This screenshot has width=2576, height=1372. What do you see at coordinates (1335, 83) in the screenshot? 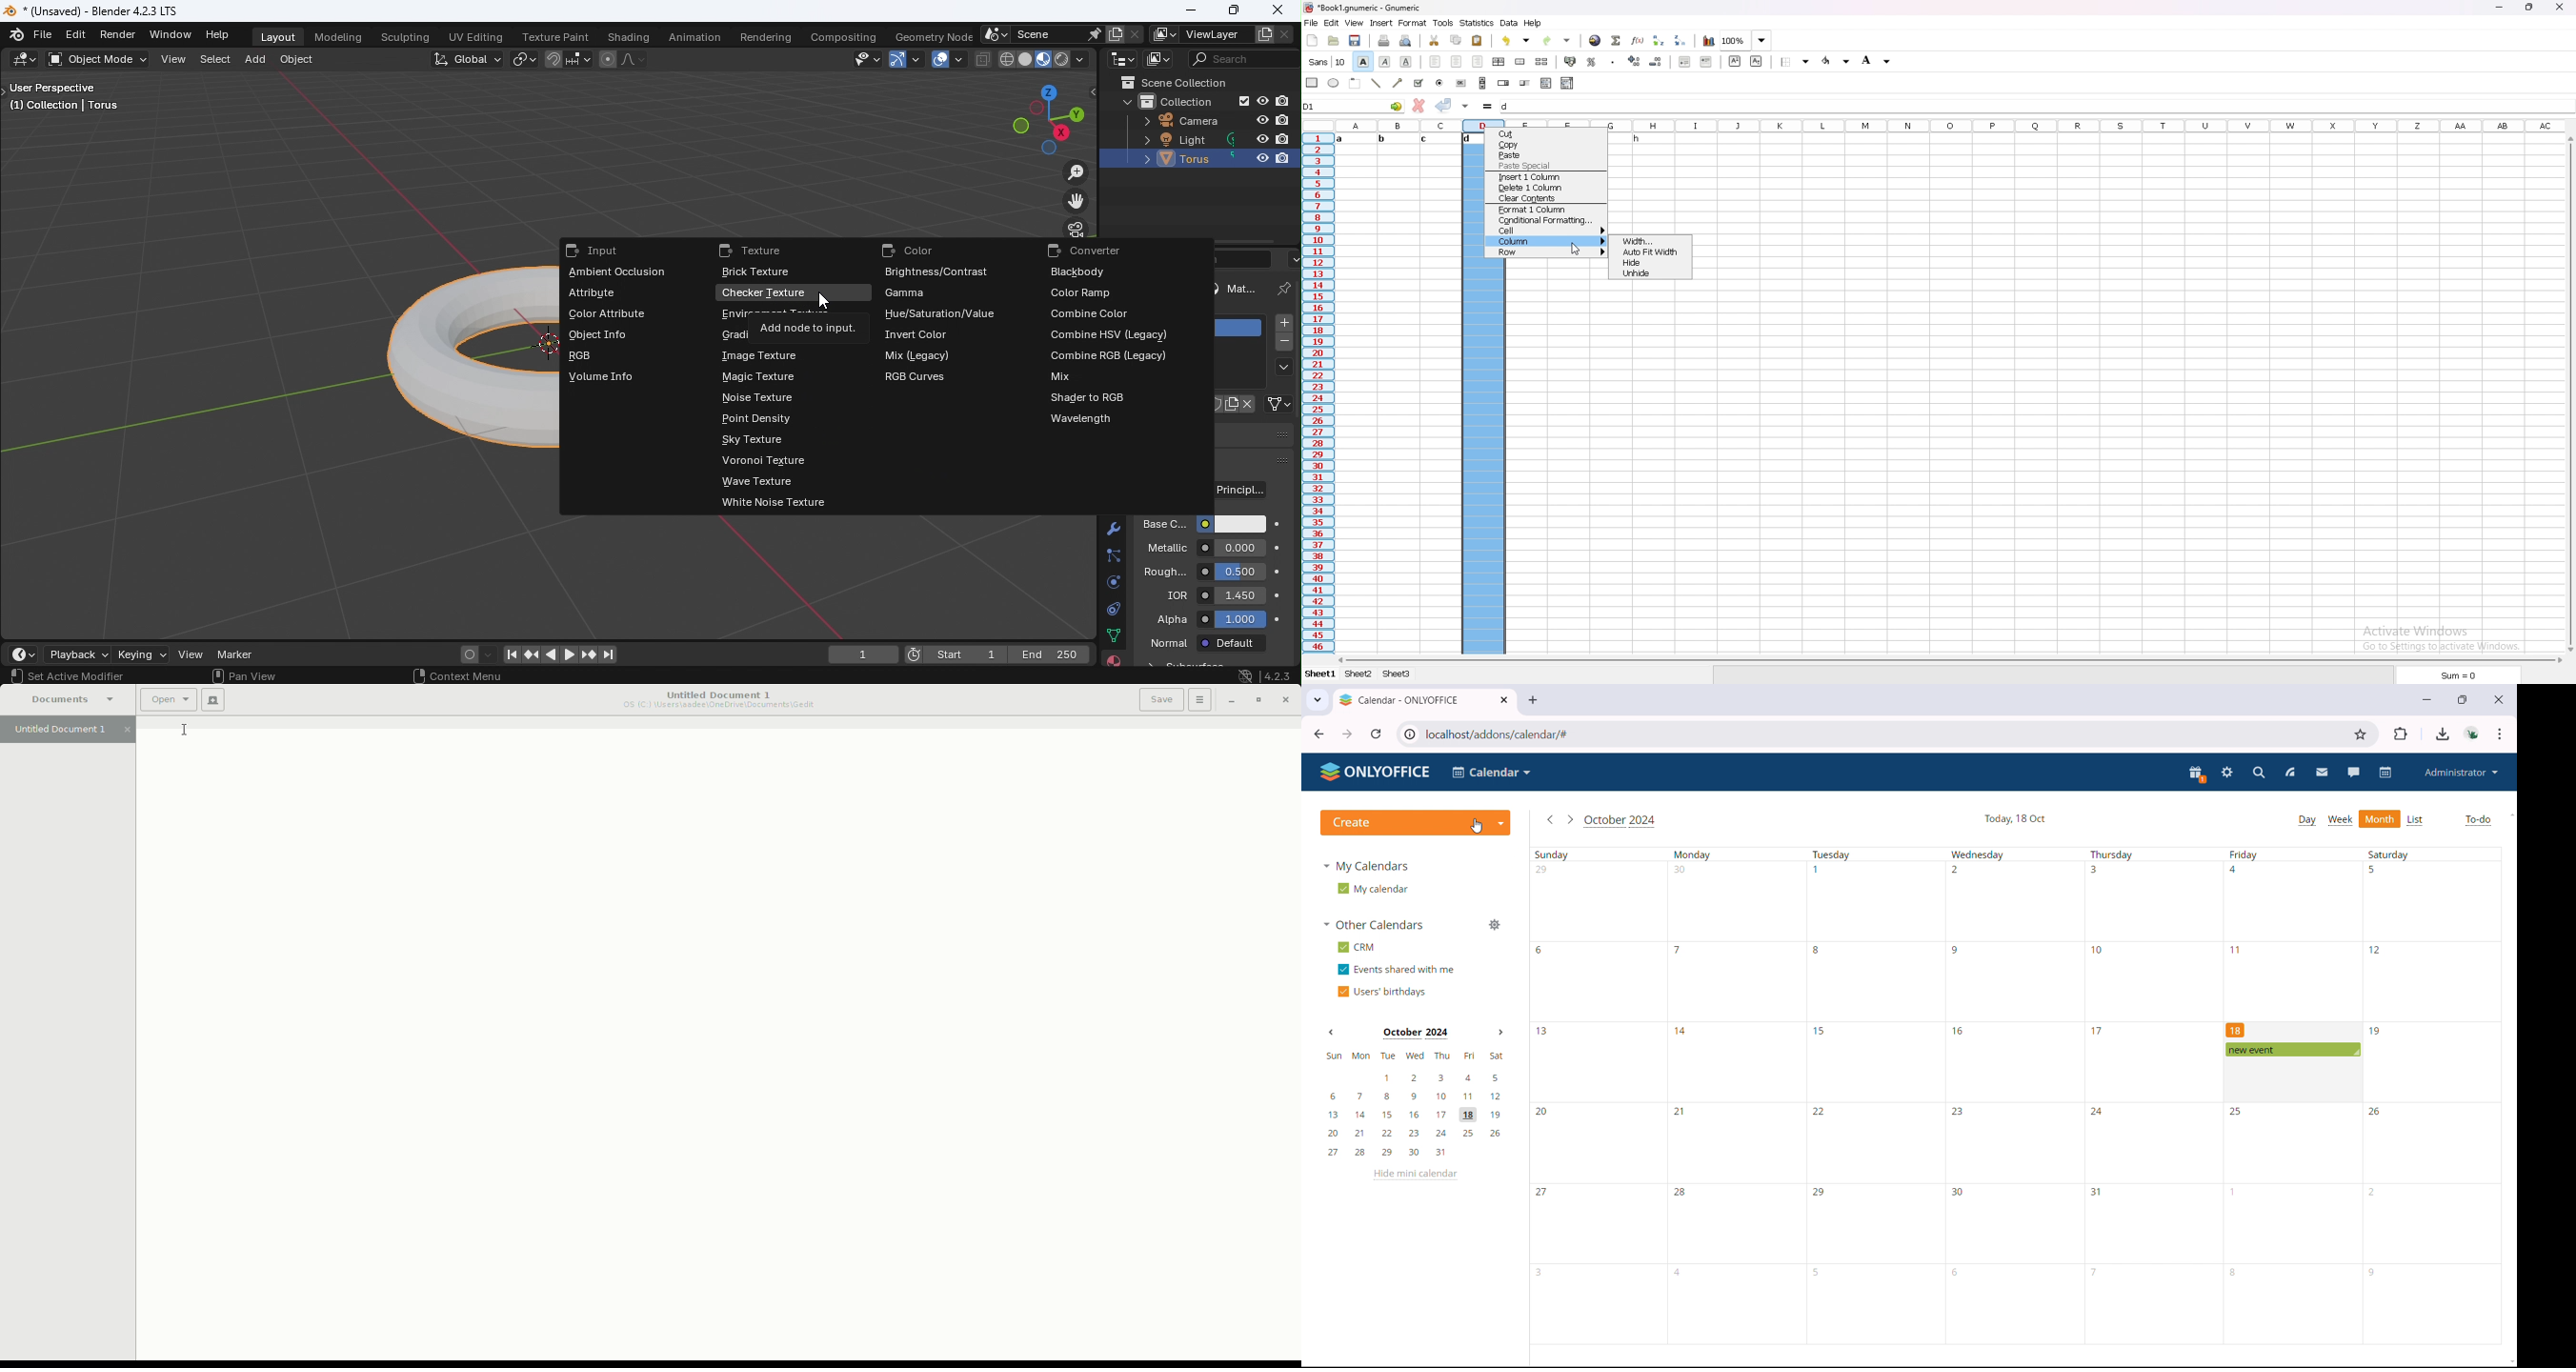
I see `ellipse` at bounding box center [1335, 83].